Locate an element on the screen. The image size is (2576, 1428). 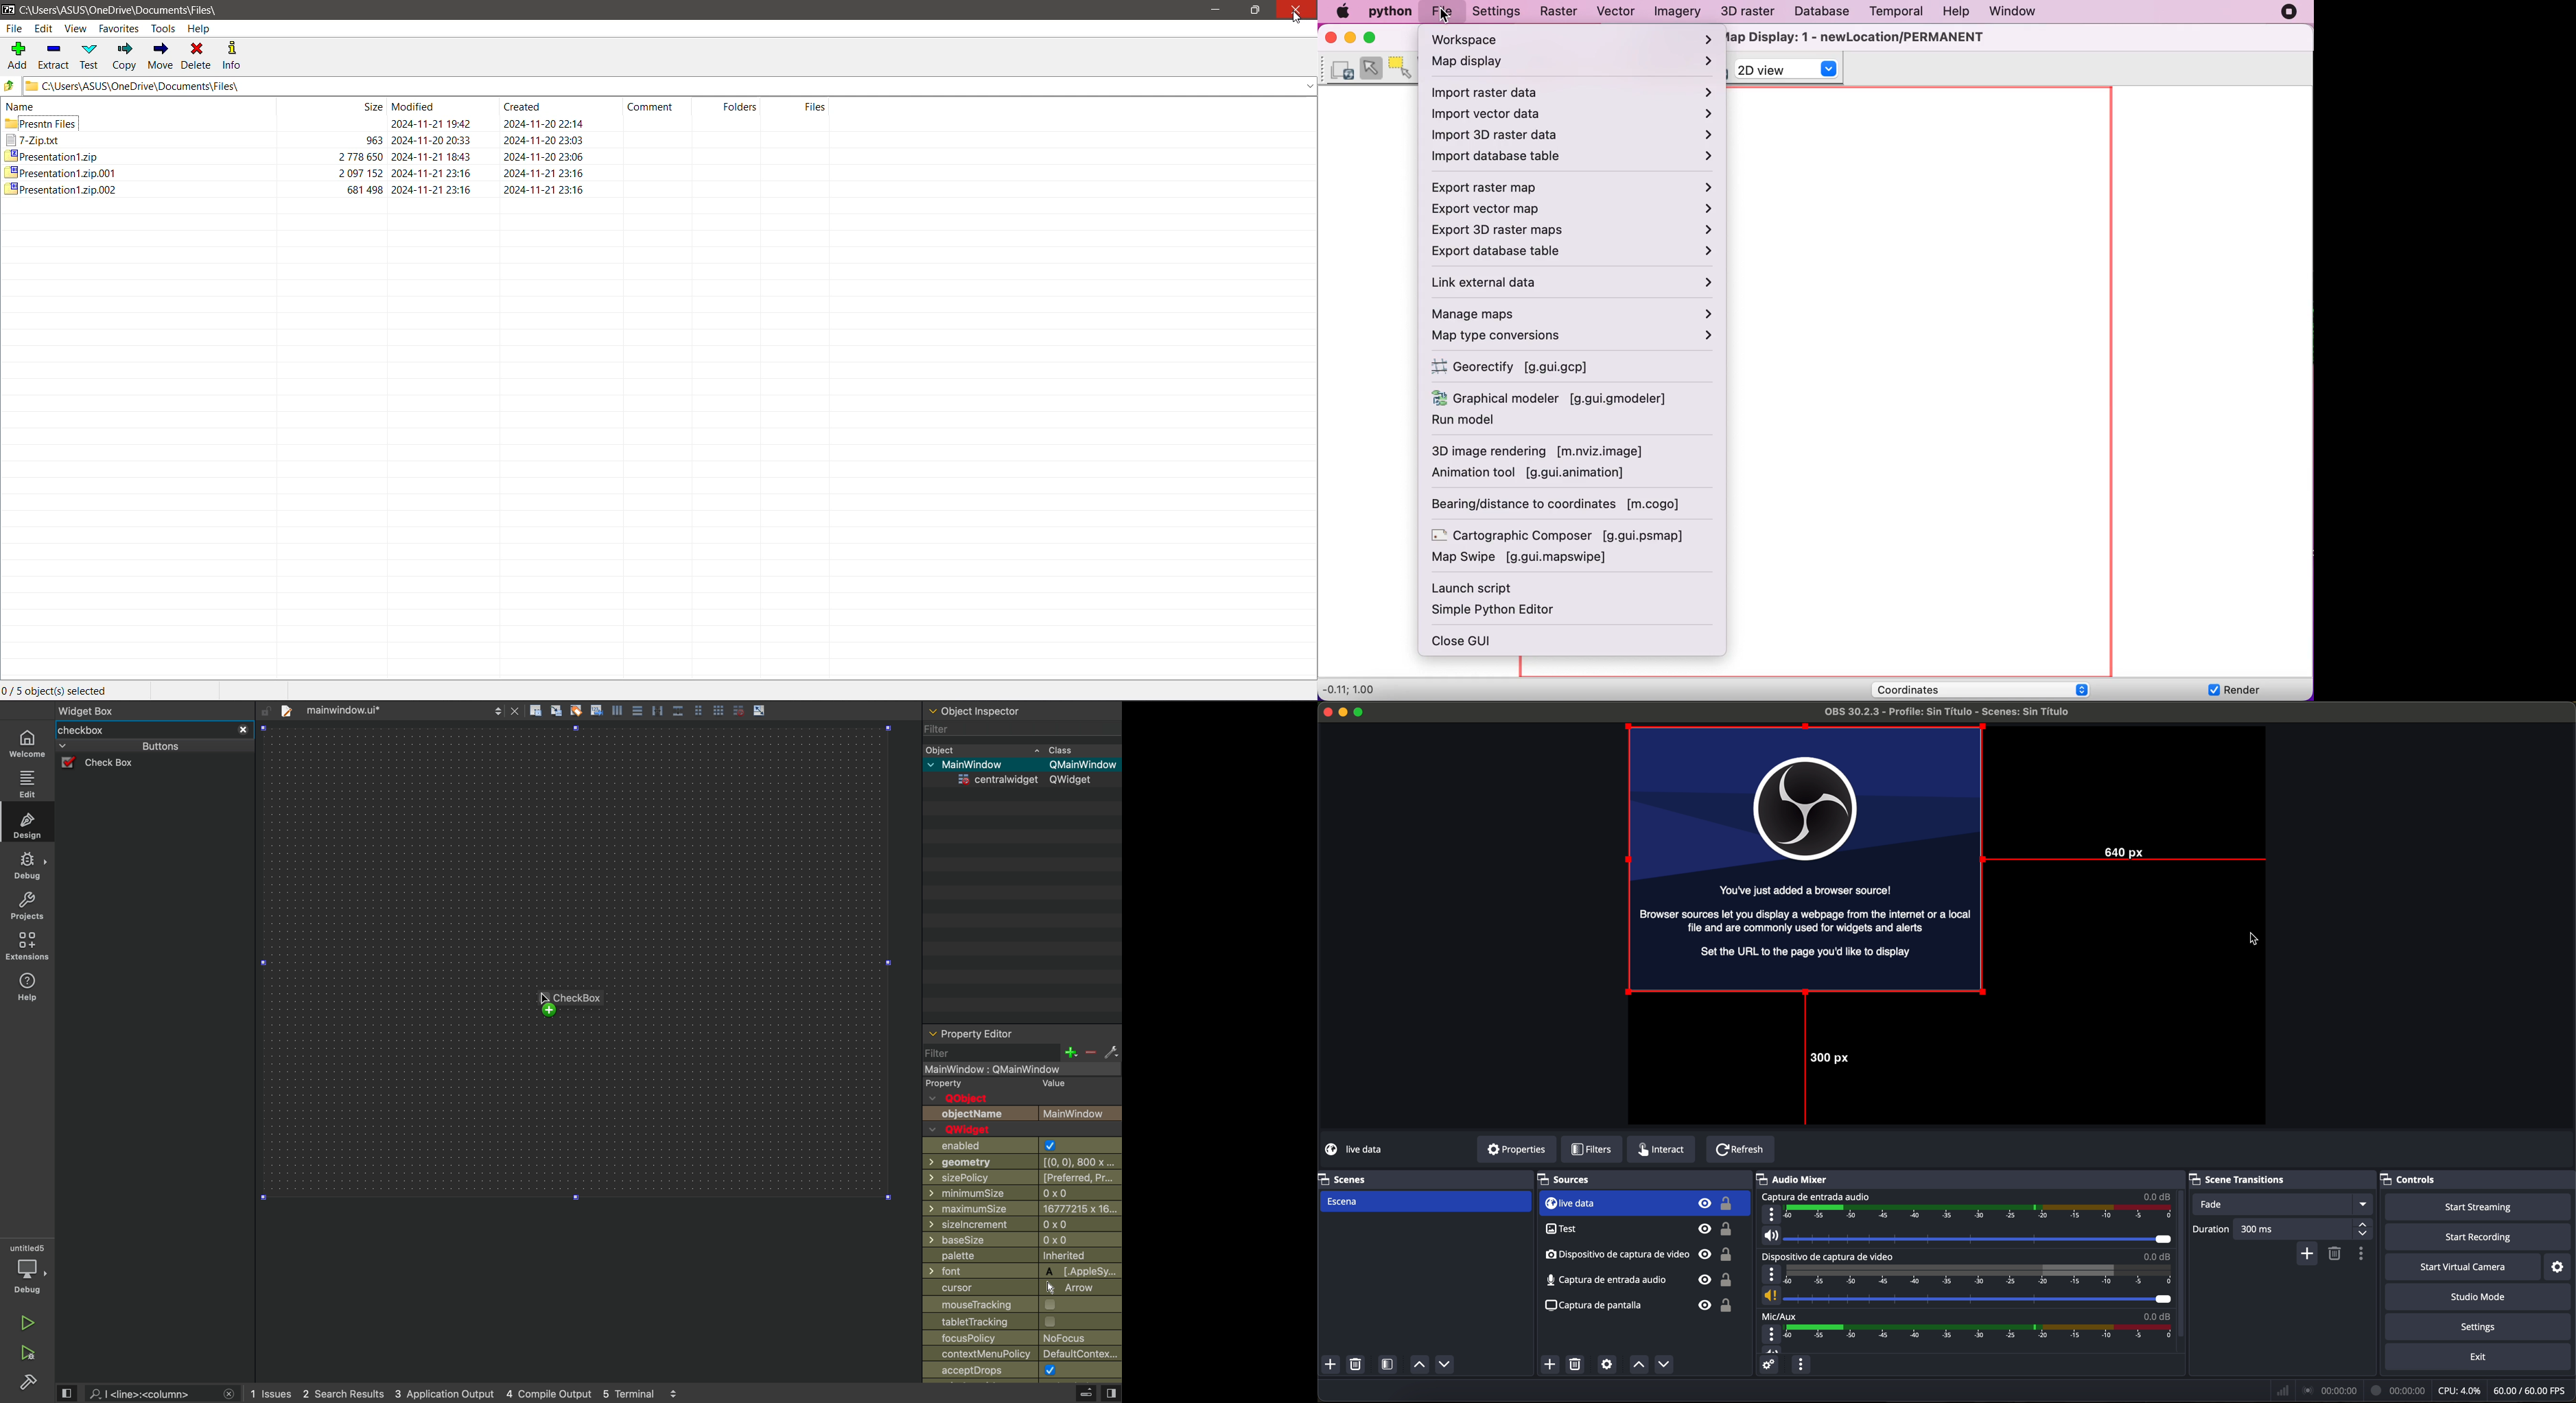
start streaming is located at coordinates (2479, 1207).